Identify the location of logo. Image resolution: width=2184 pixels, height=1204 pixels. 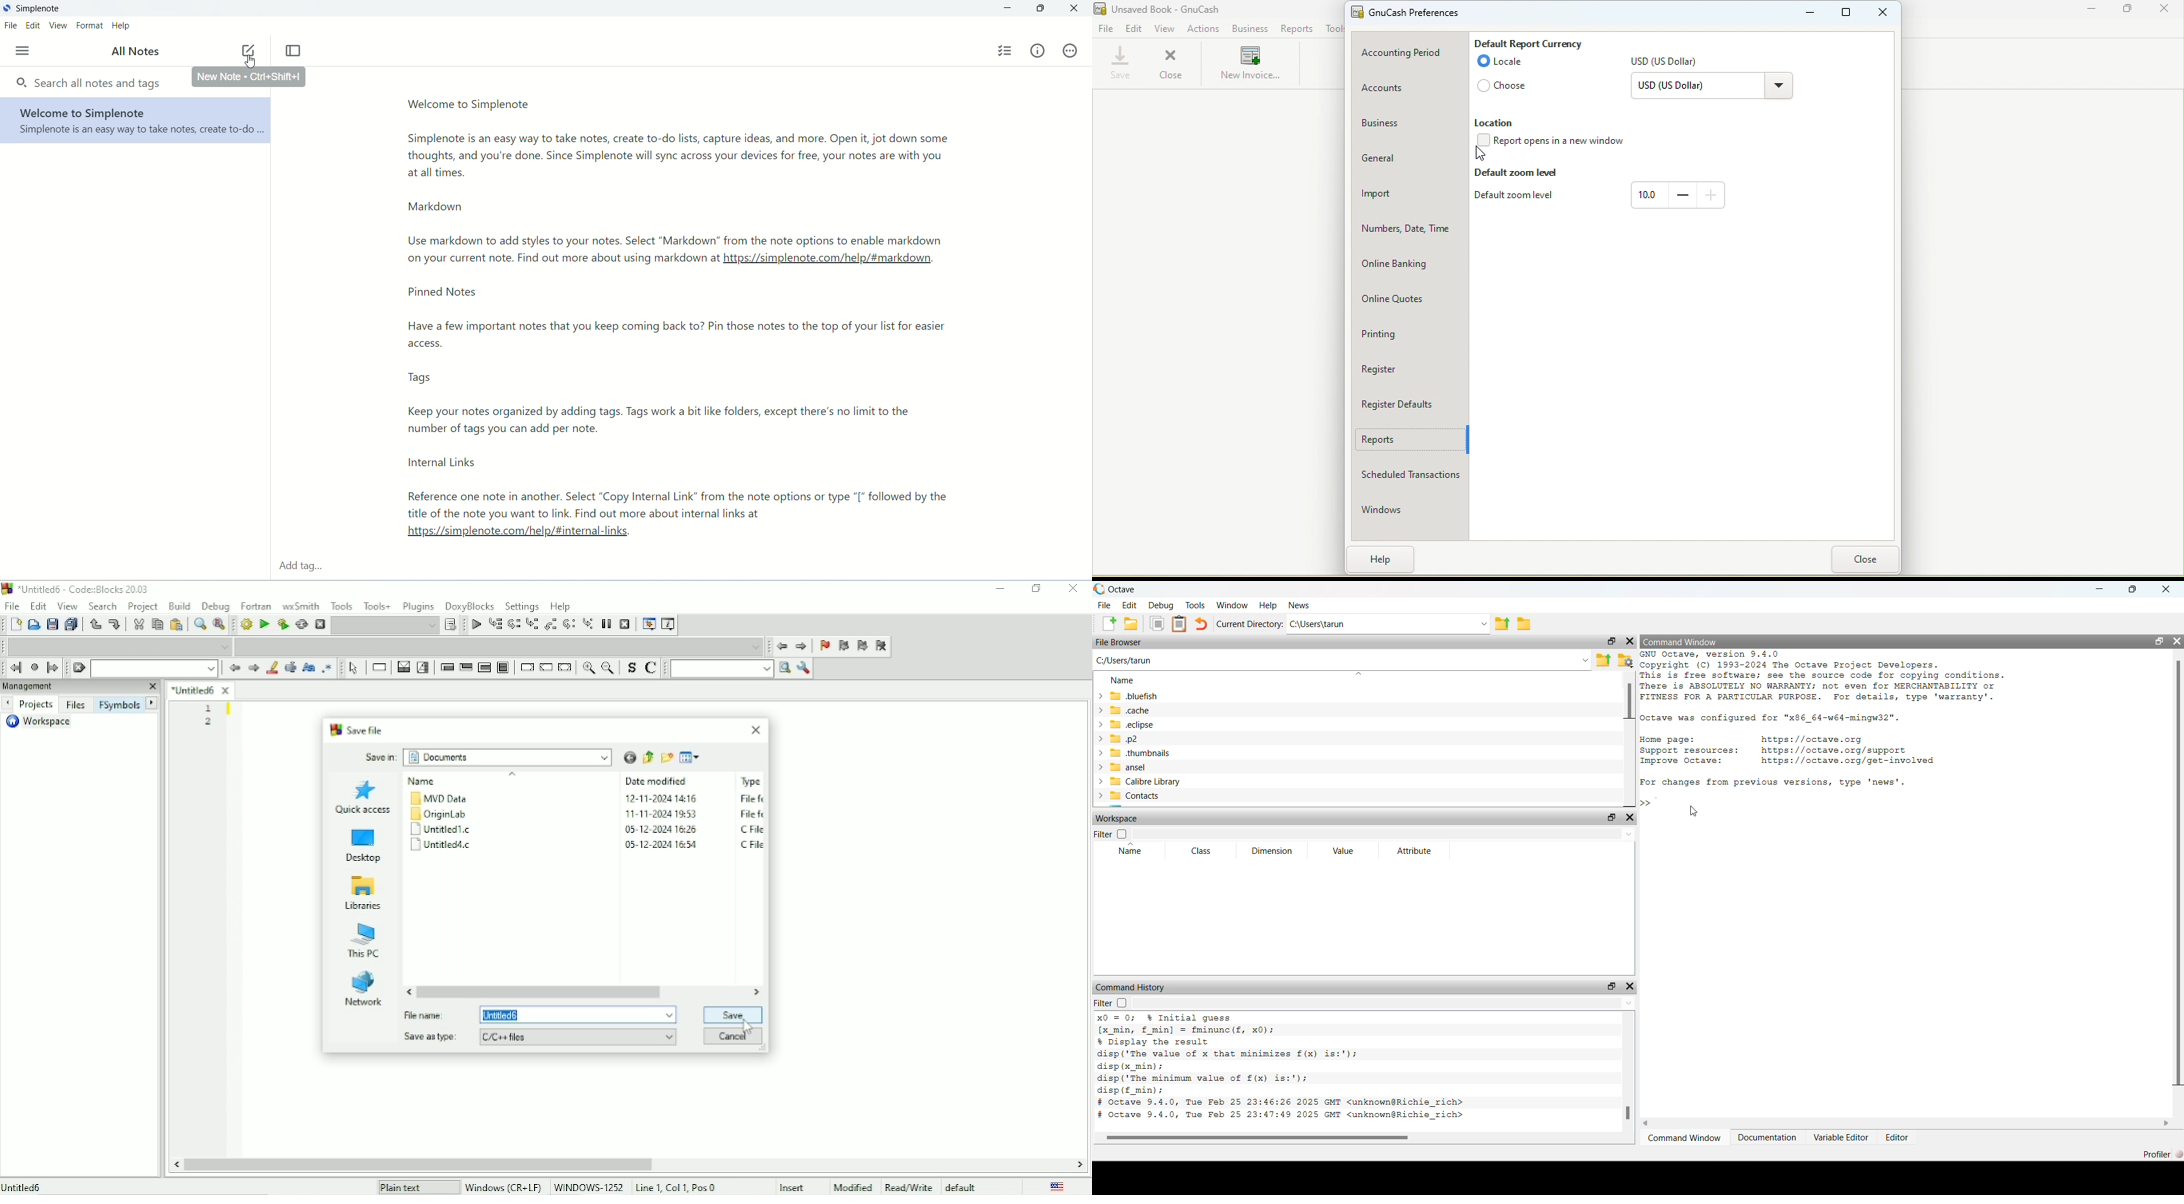
(7, 8).